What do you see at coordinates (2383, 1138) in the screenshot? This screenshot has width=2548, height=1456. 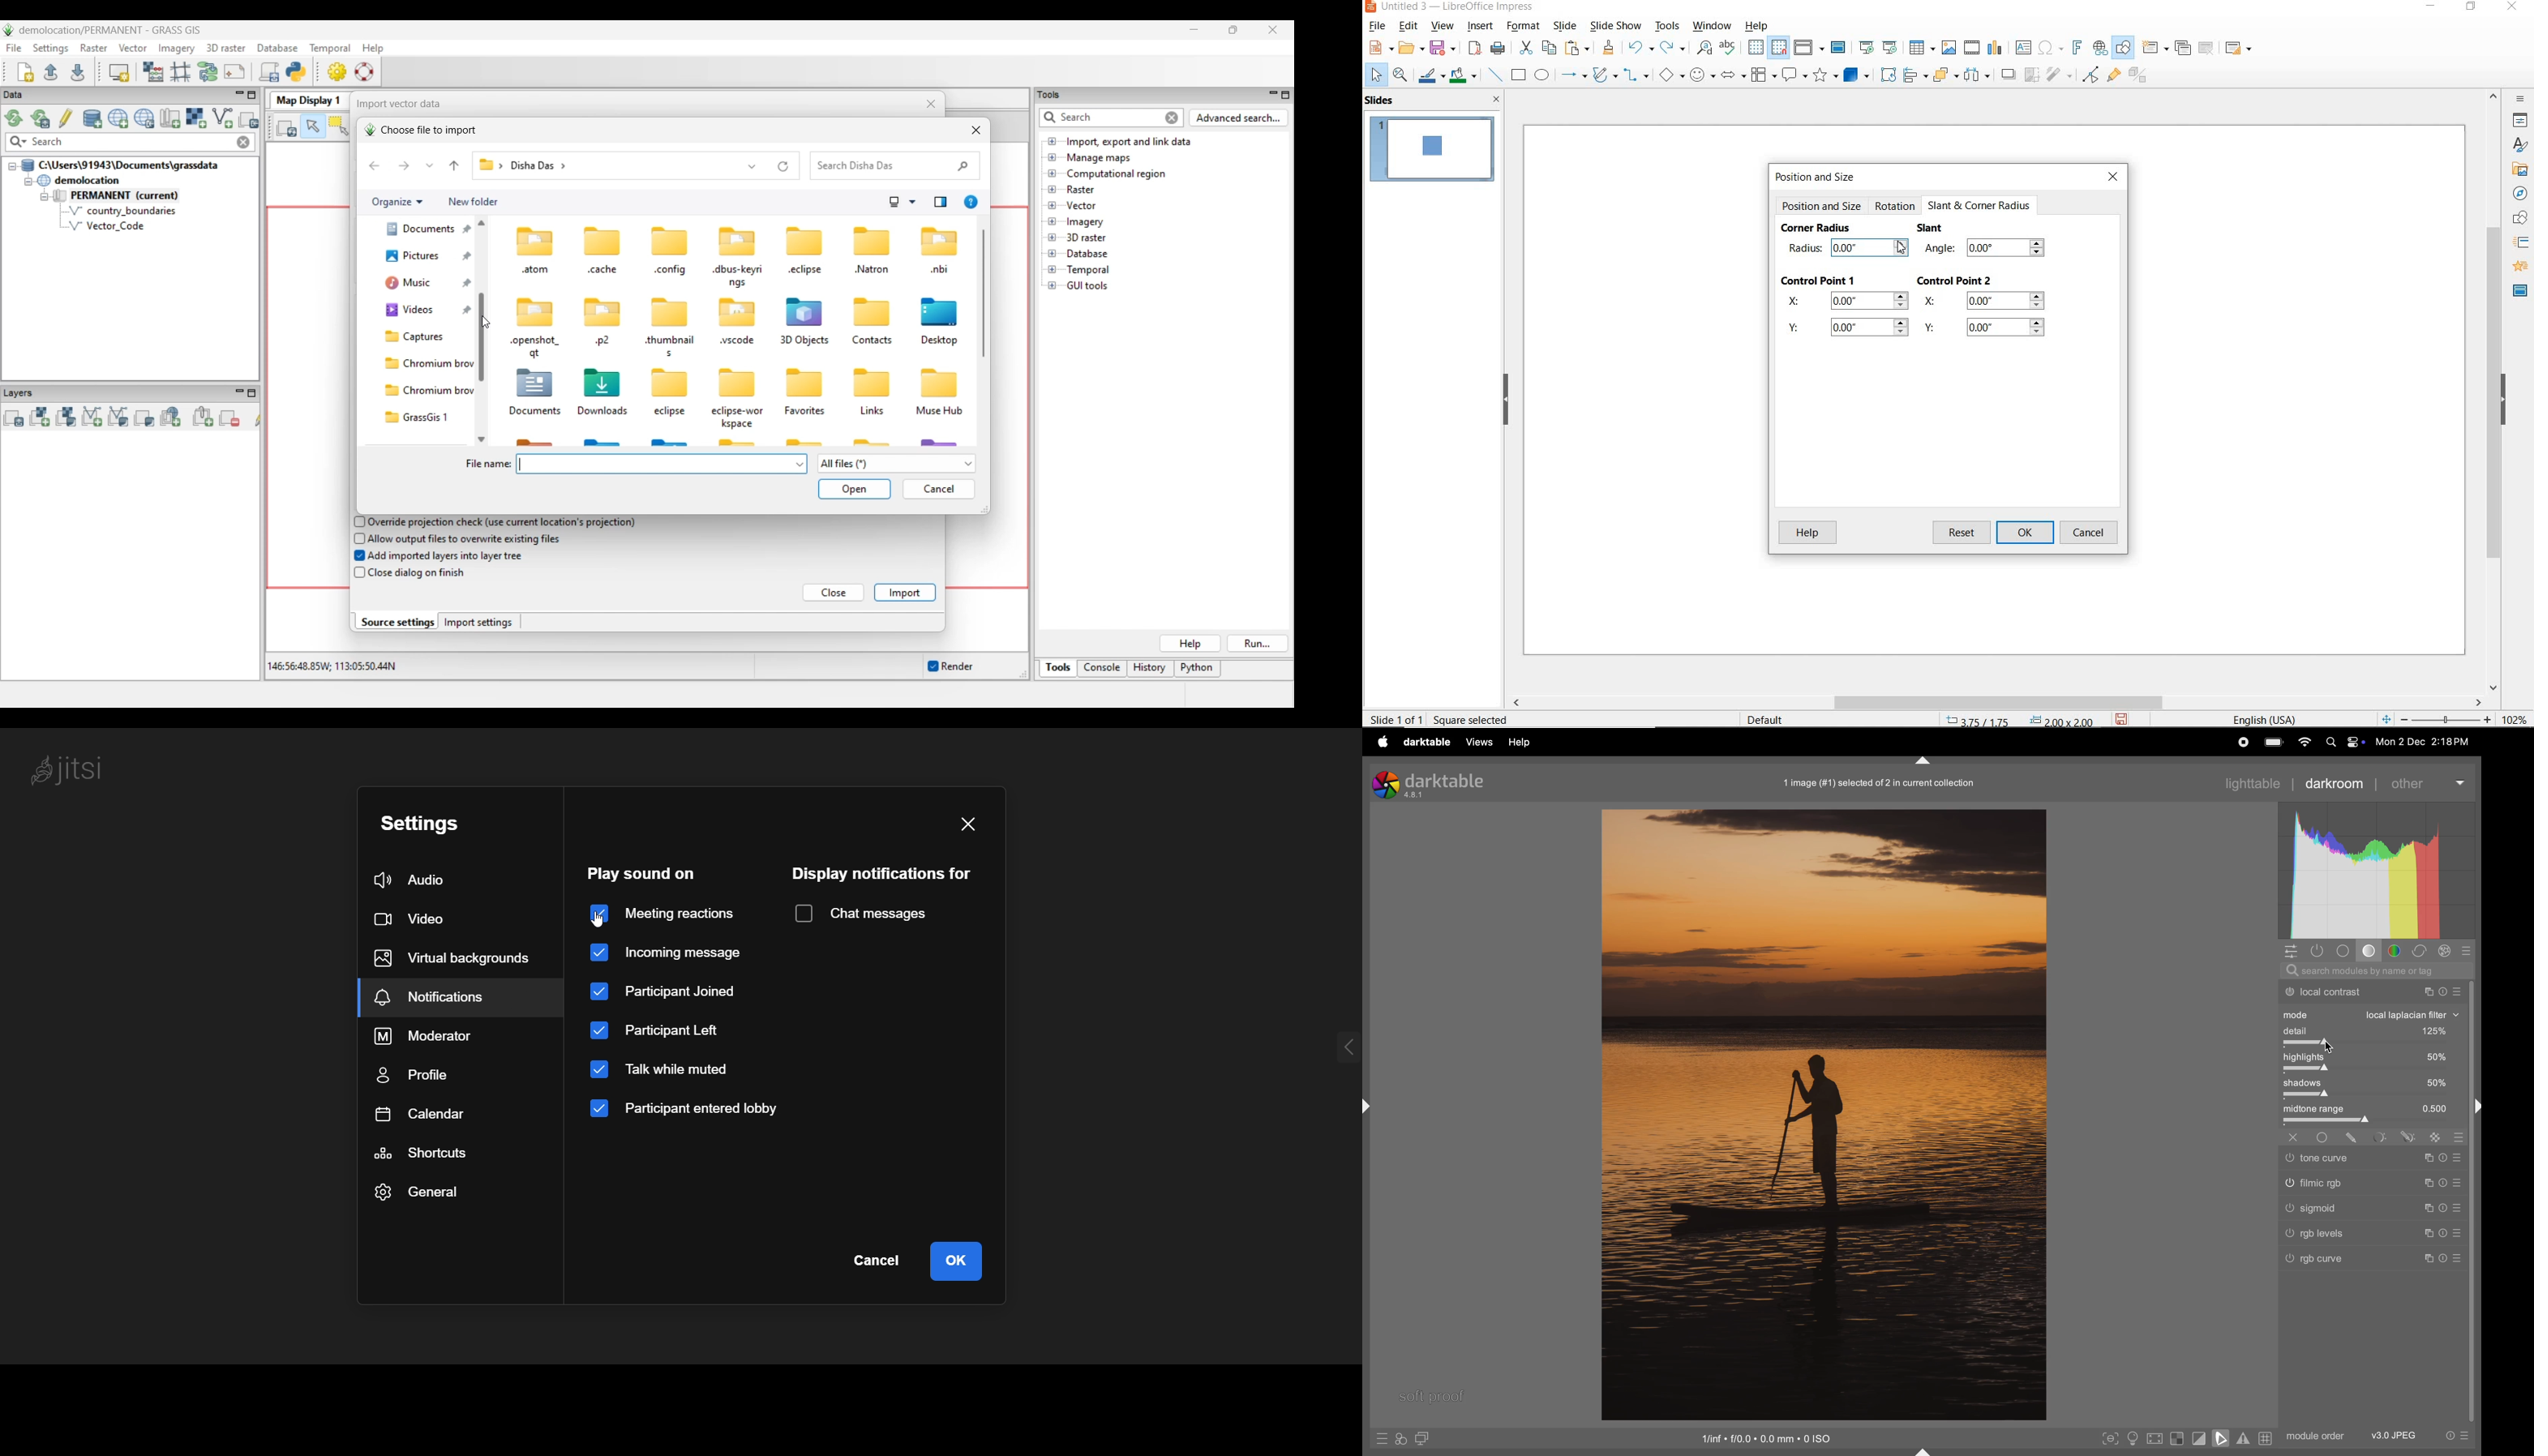 I see `sign` at bounding box center [2383, 1138].